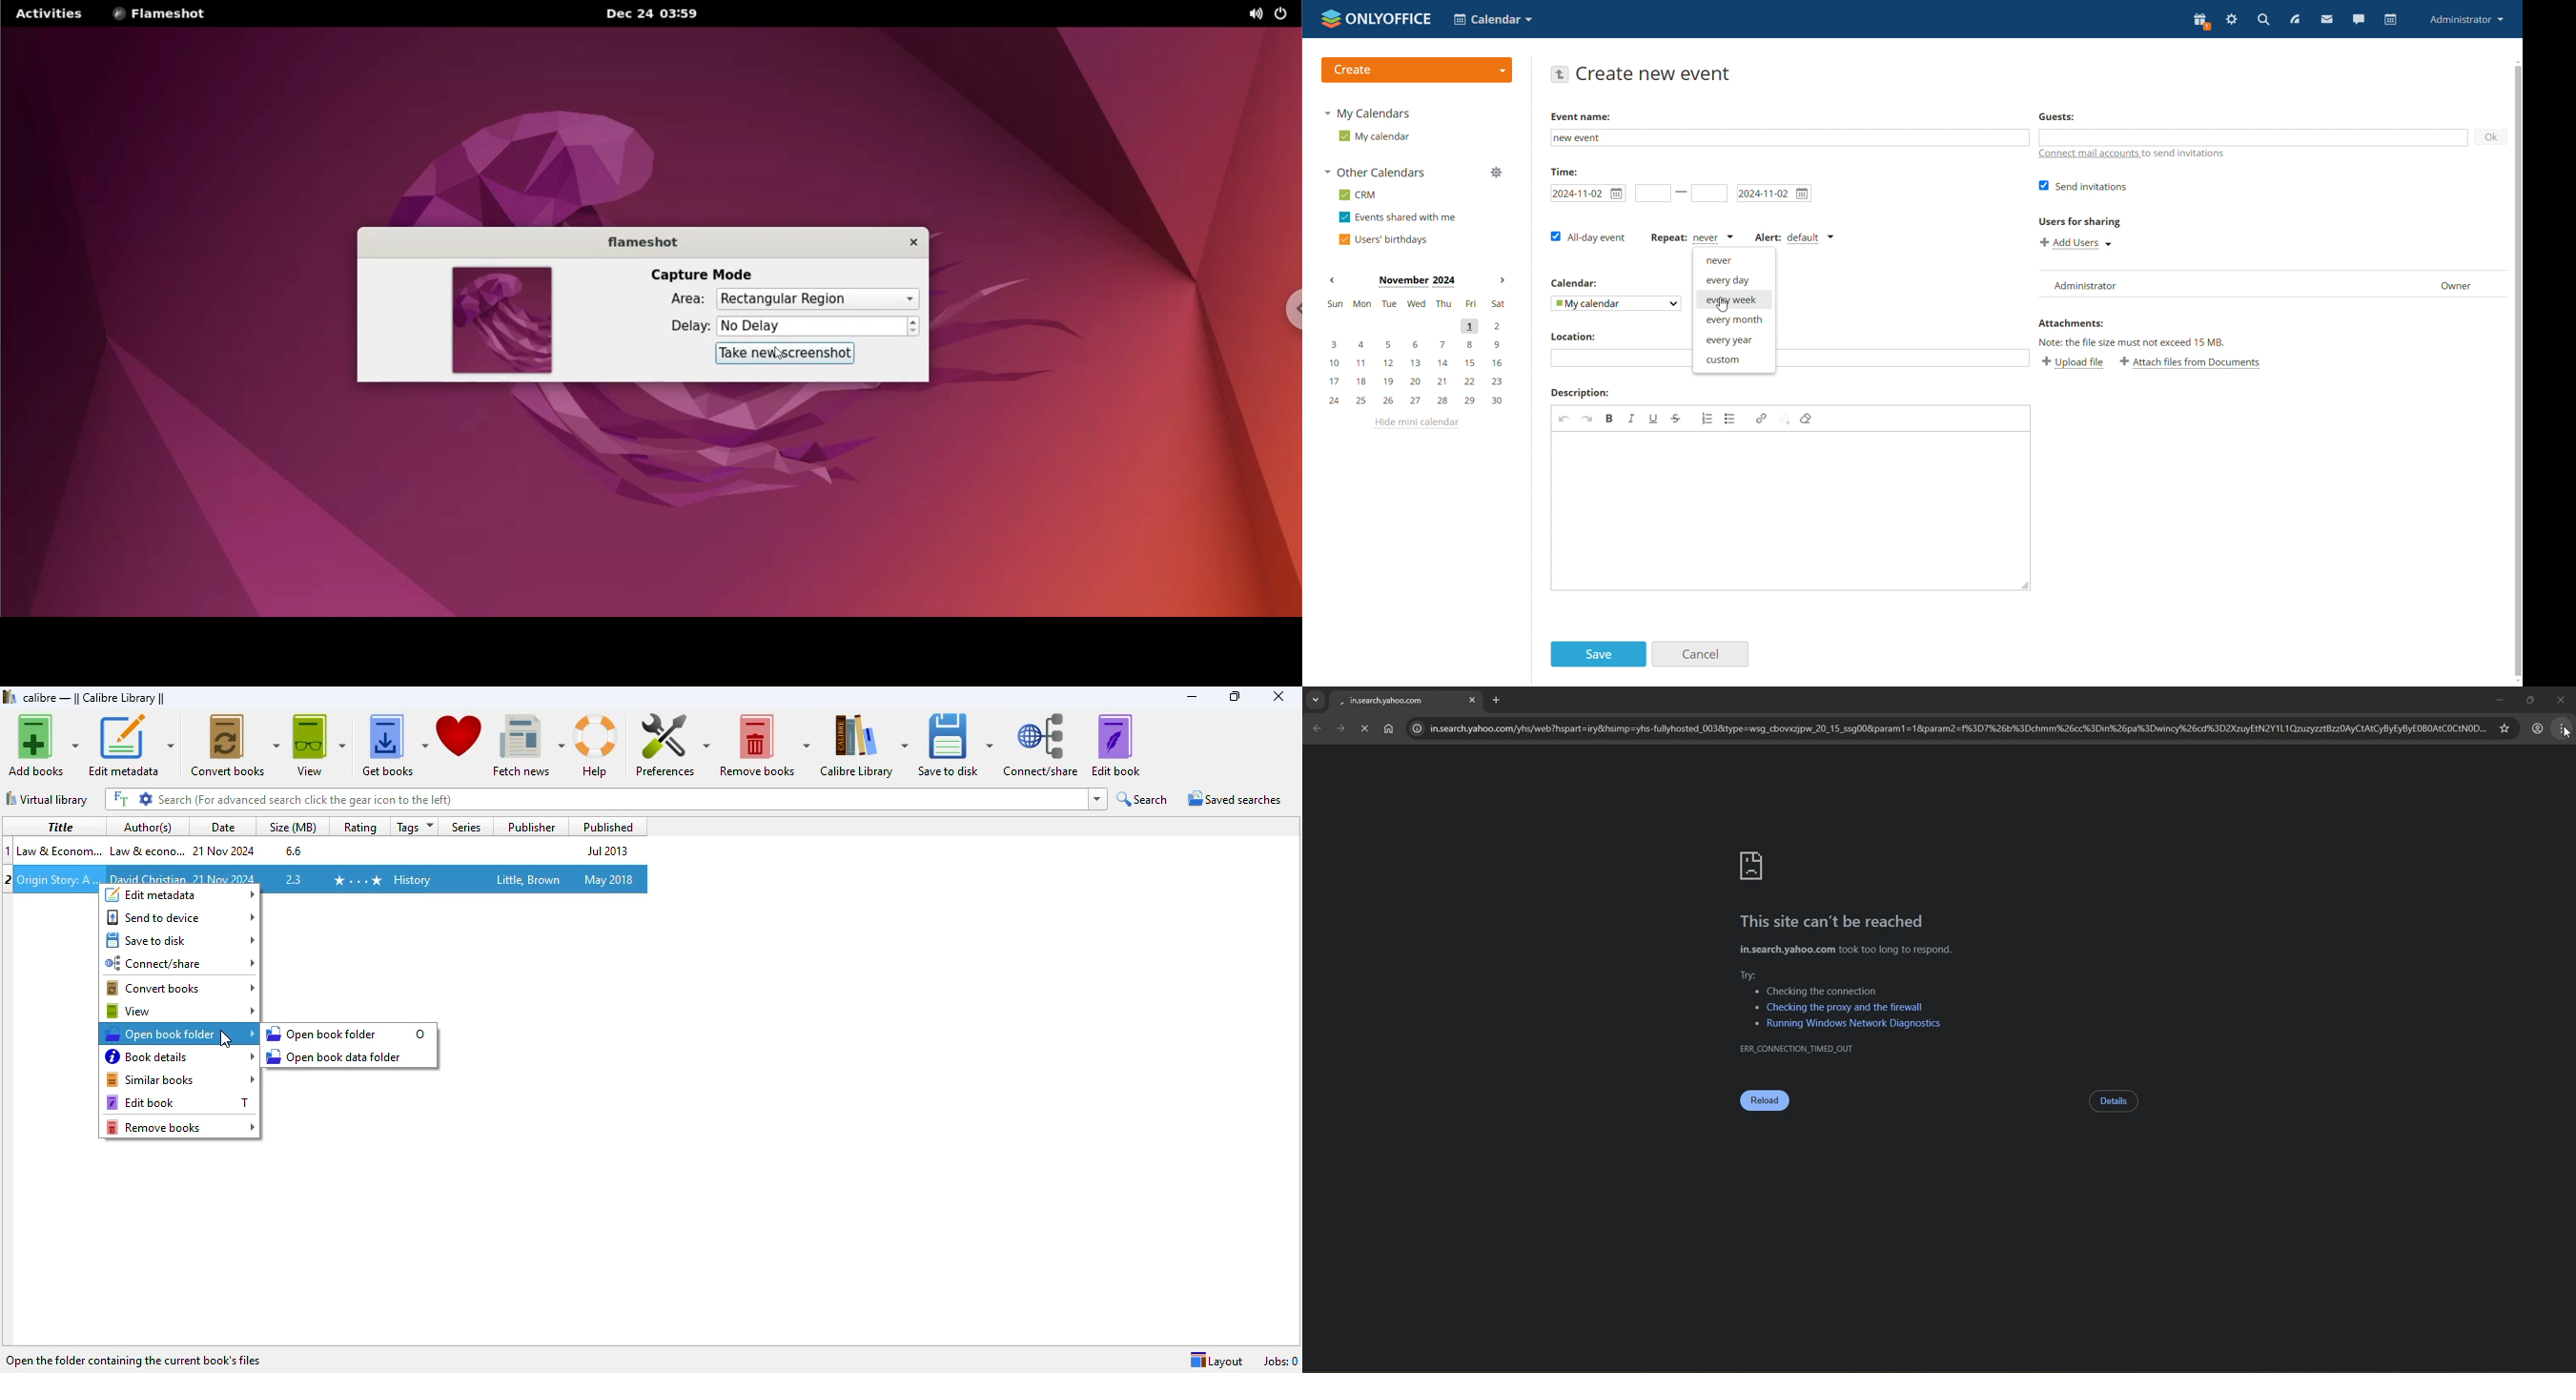 The height and width of the screenshot is (1400, 2576). Describe the element at coordinates (1041, 746) in the screenshot. I see `connect/share` at that location.